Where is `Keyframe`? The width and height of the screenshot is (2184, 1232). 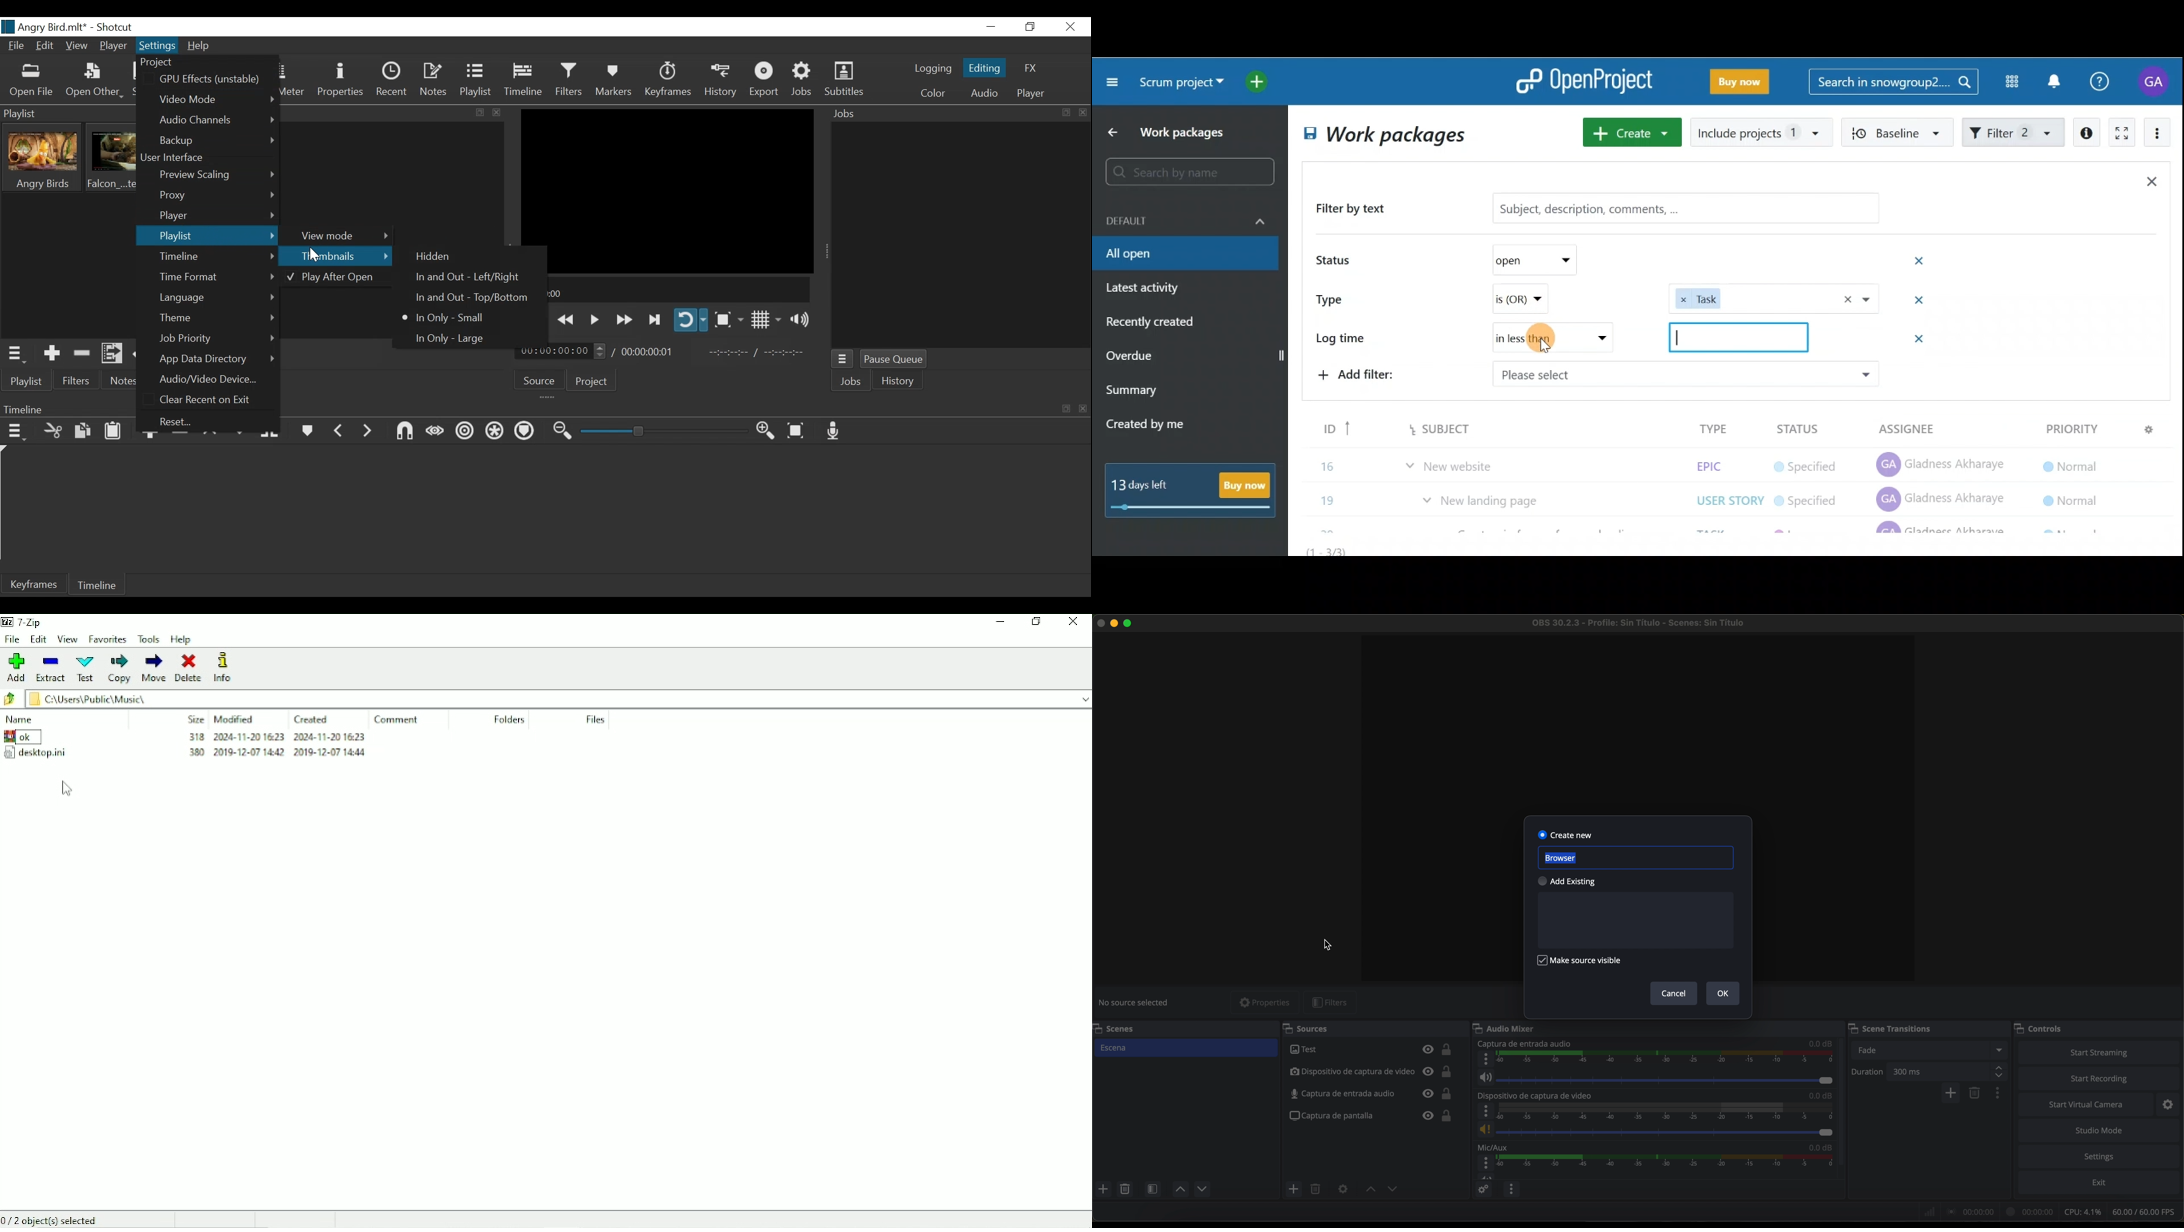 Keyframe is located at coordinates (667, 81).